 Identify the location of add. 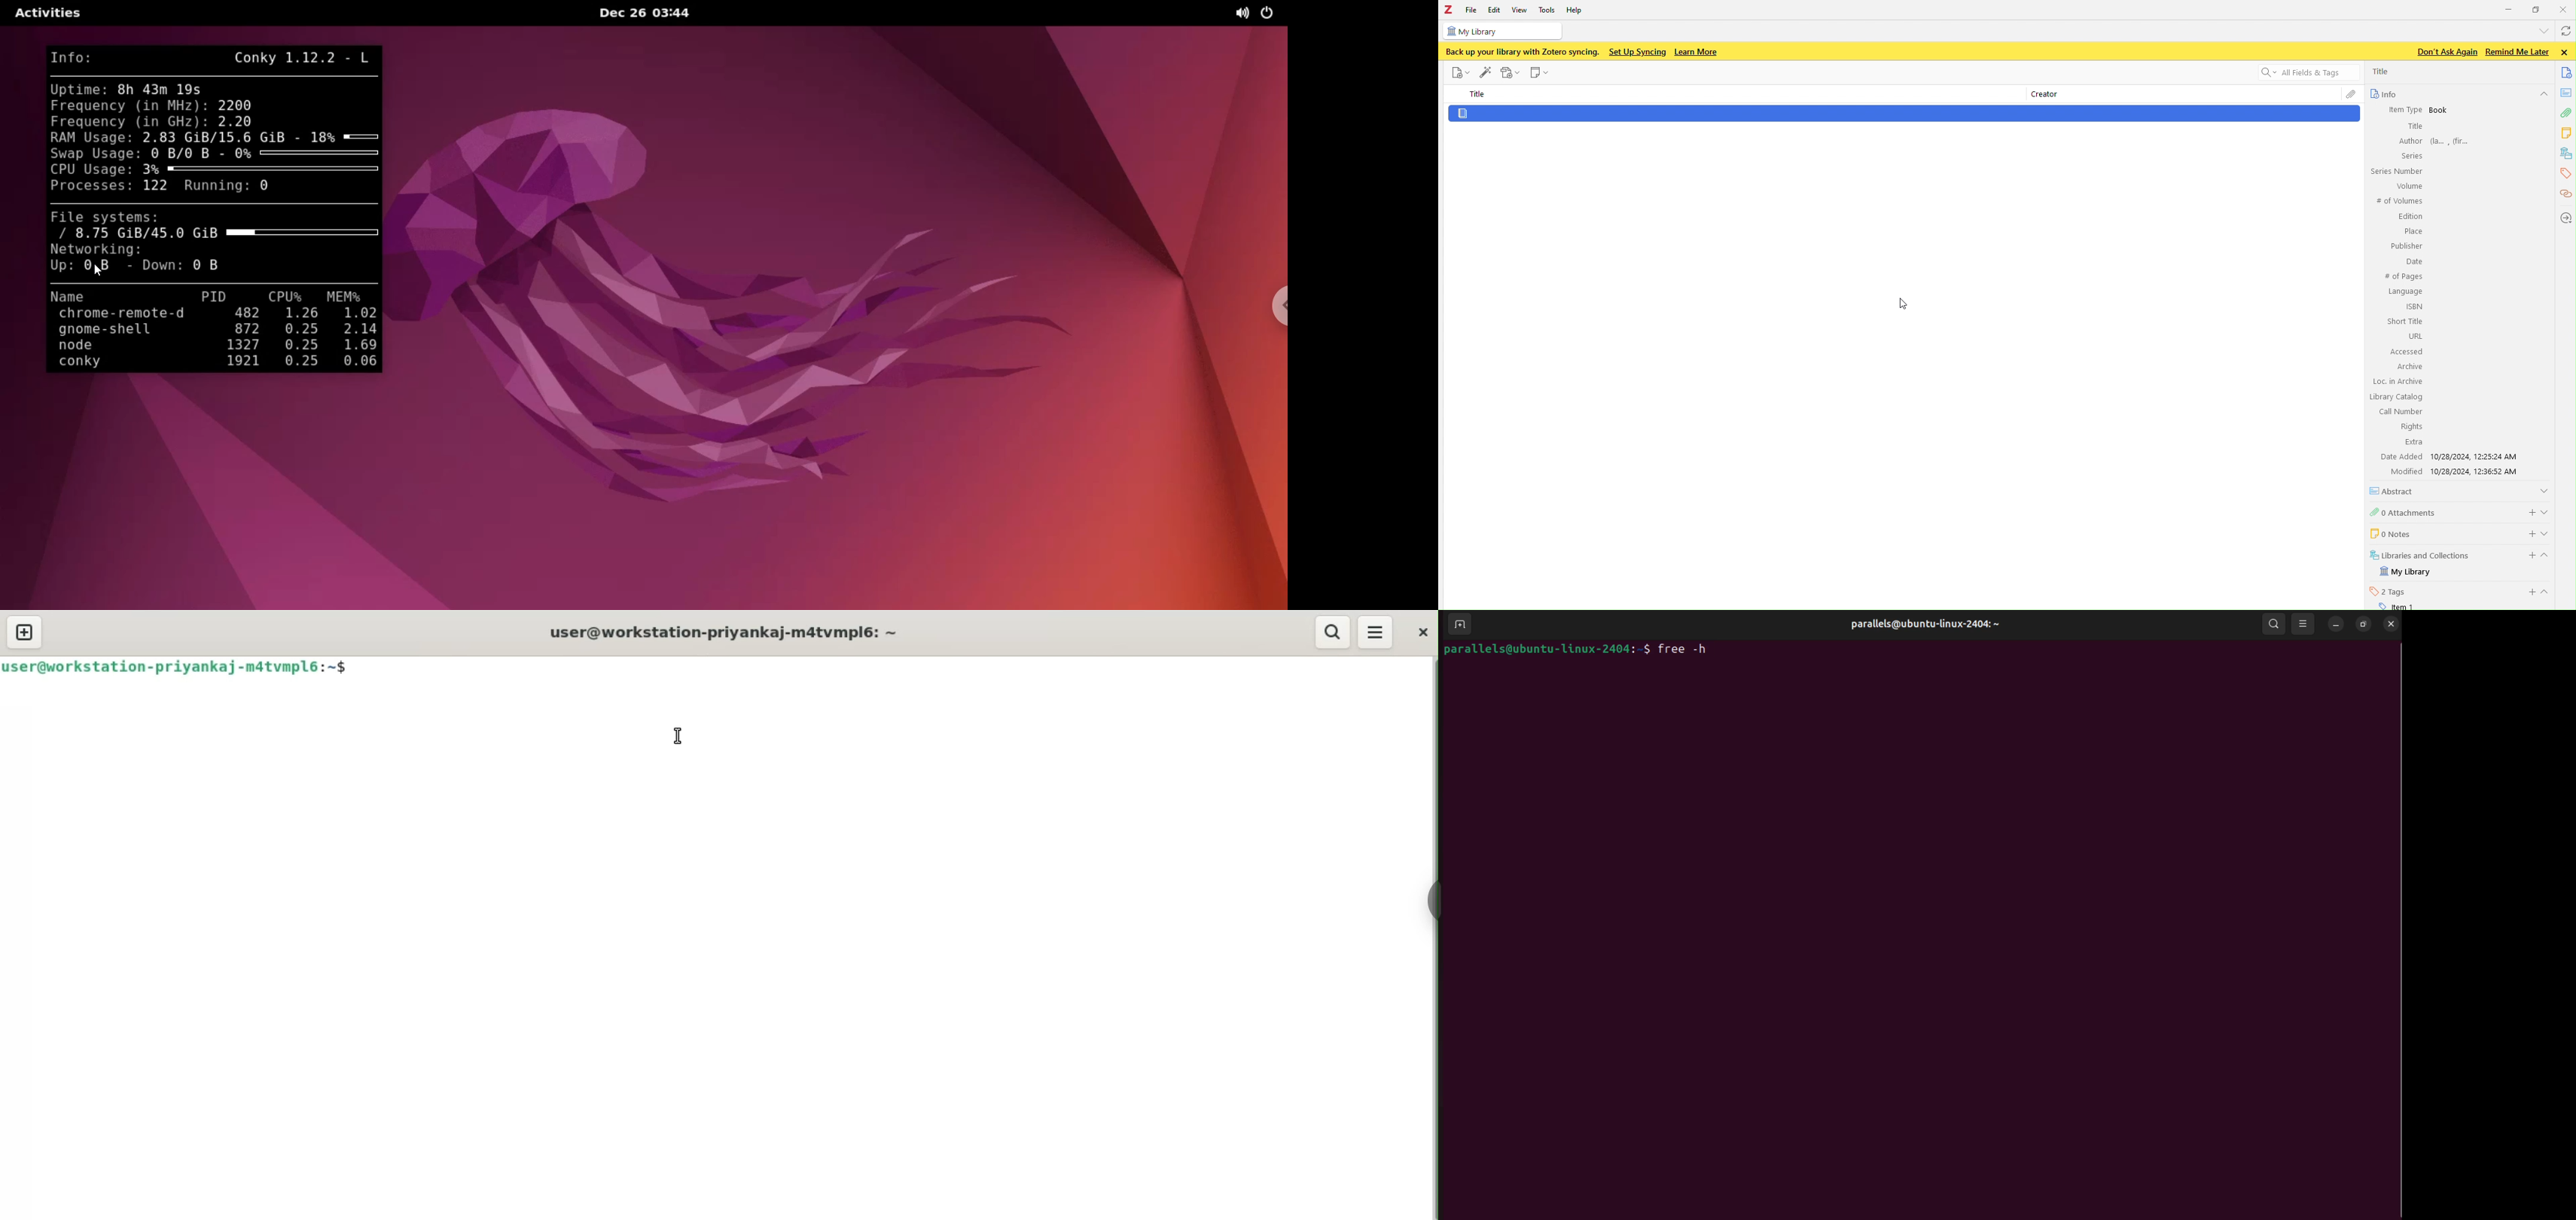
(2529, 511).